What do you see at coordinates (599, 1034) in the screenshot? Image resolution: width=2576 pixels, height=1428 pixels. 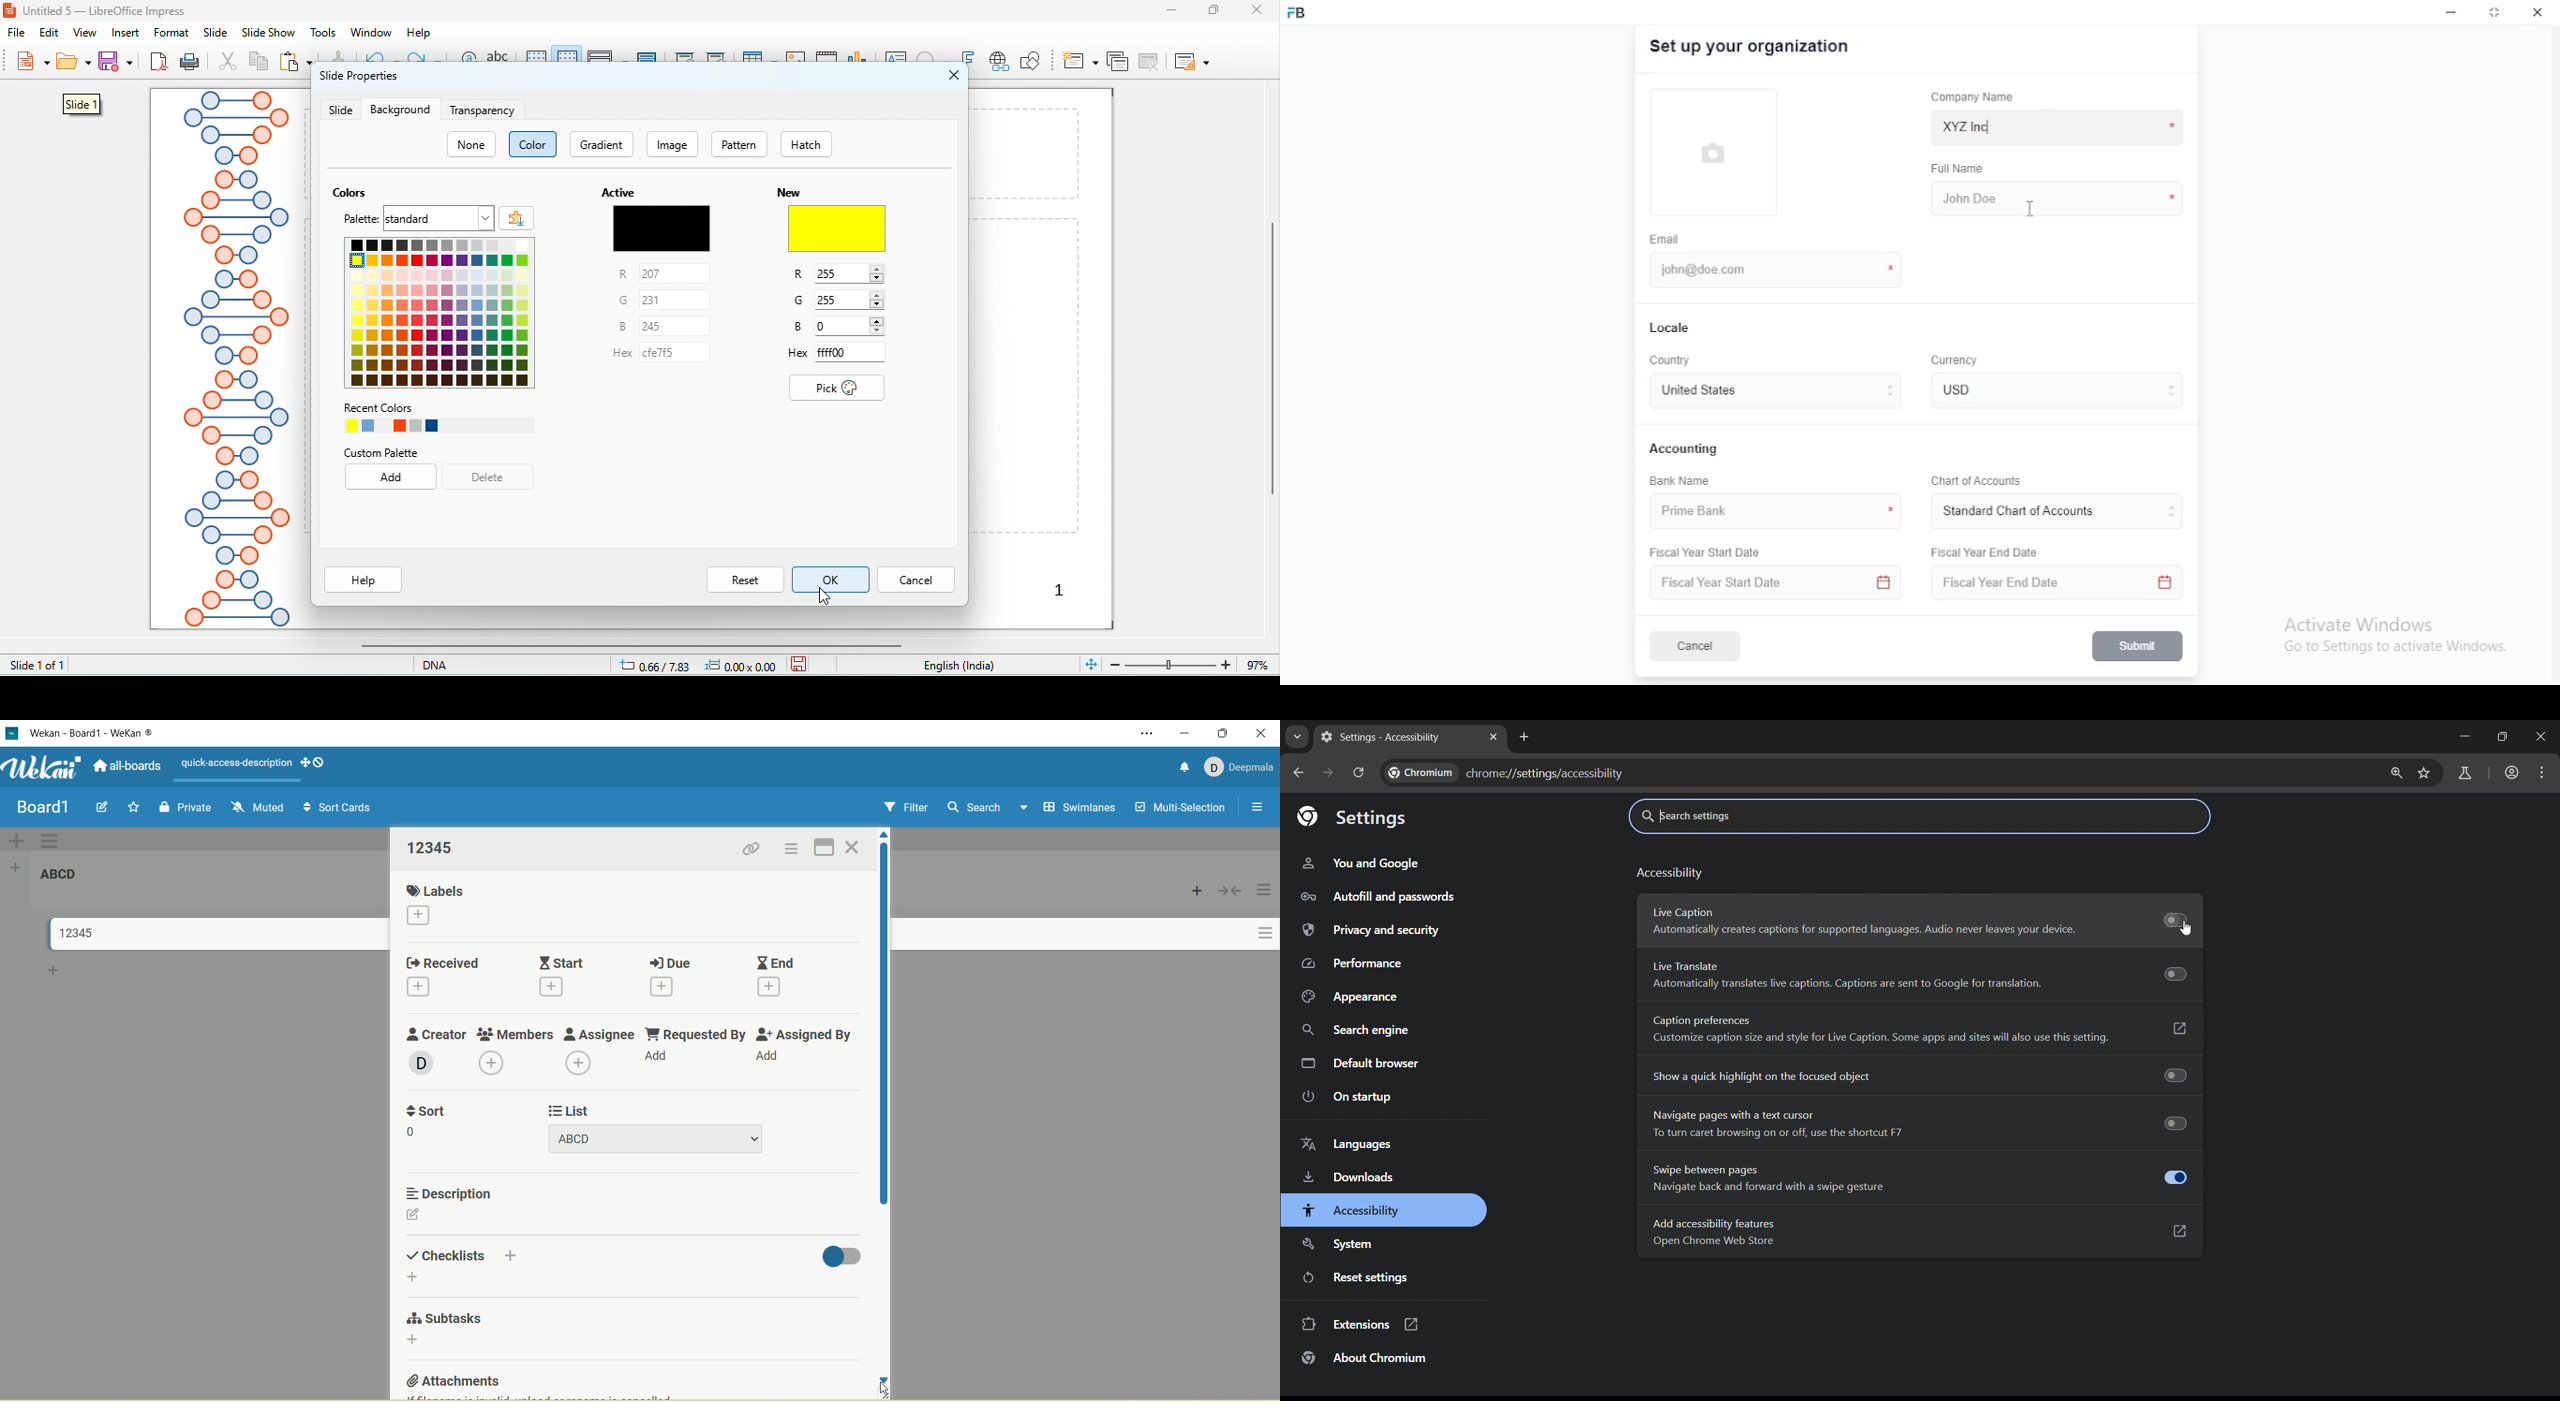 I see `assignee` at bounding box center [599, 1034].